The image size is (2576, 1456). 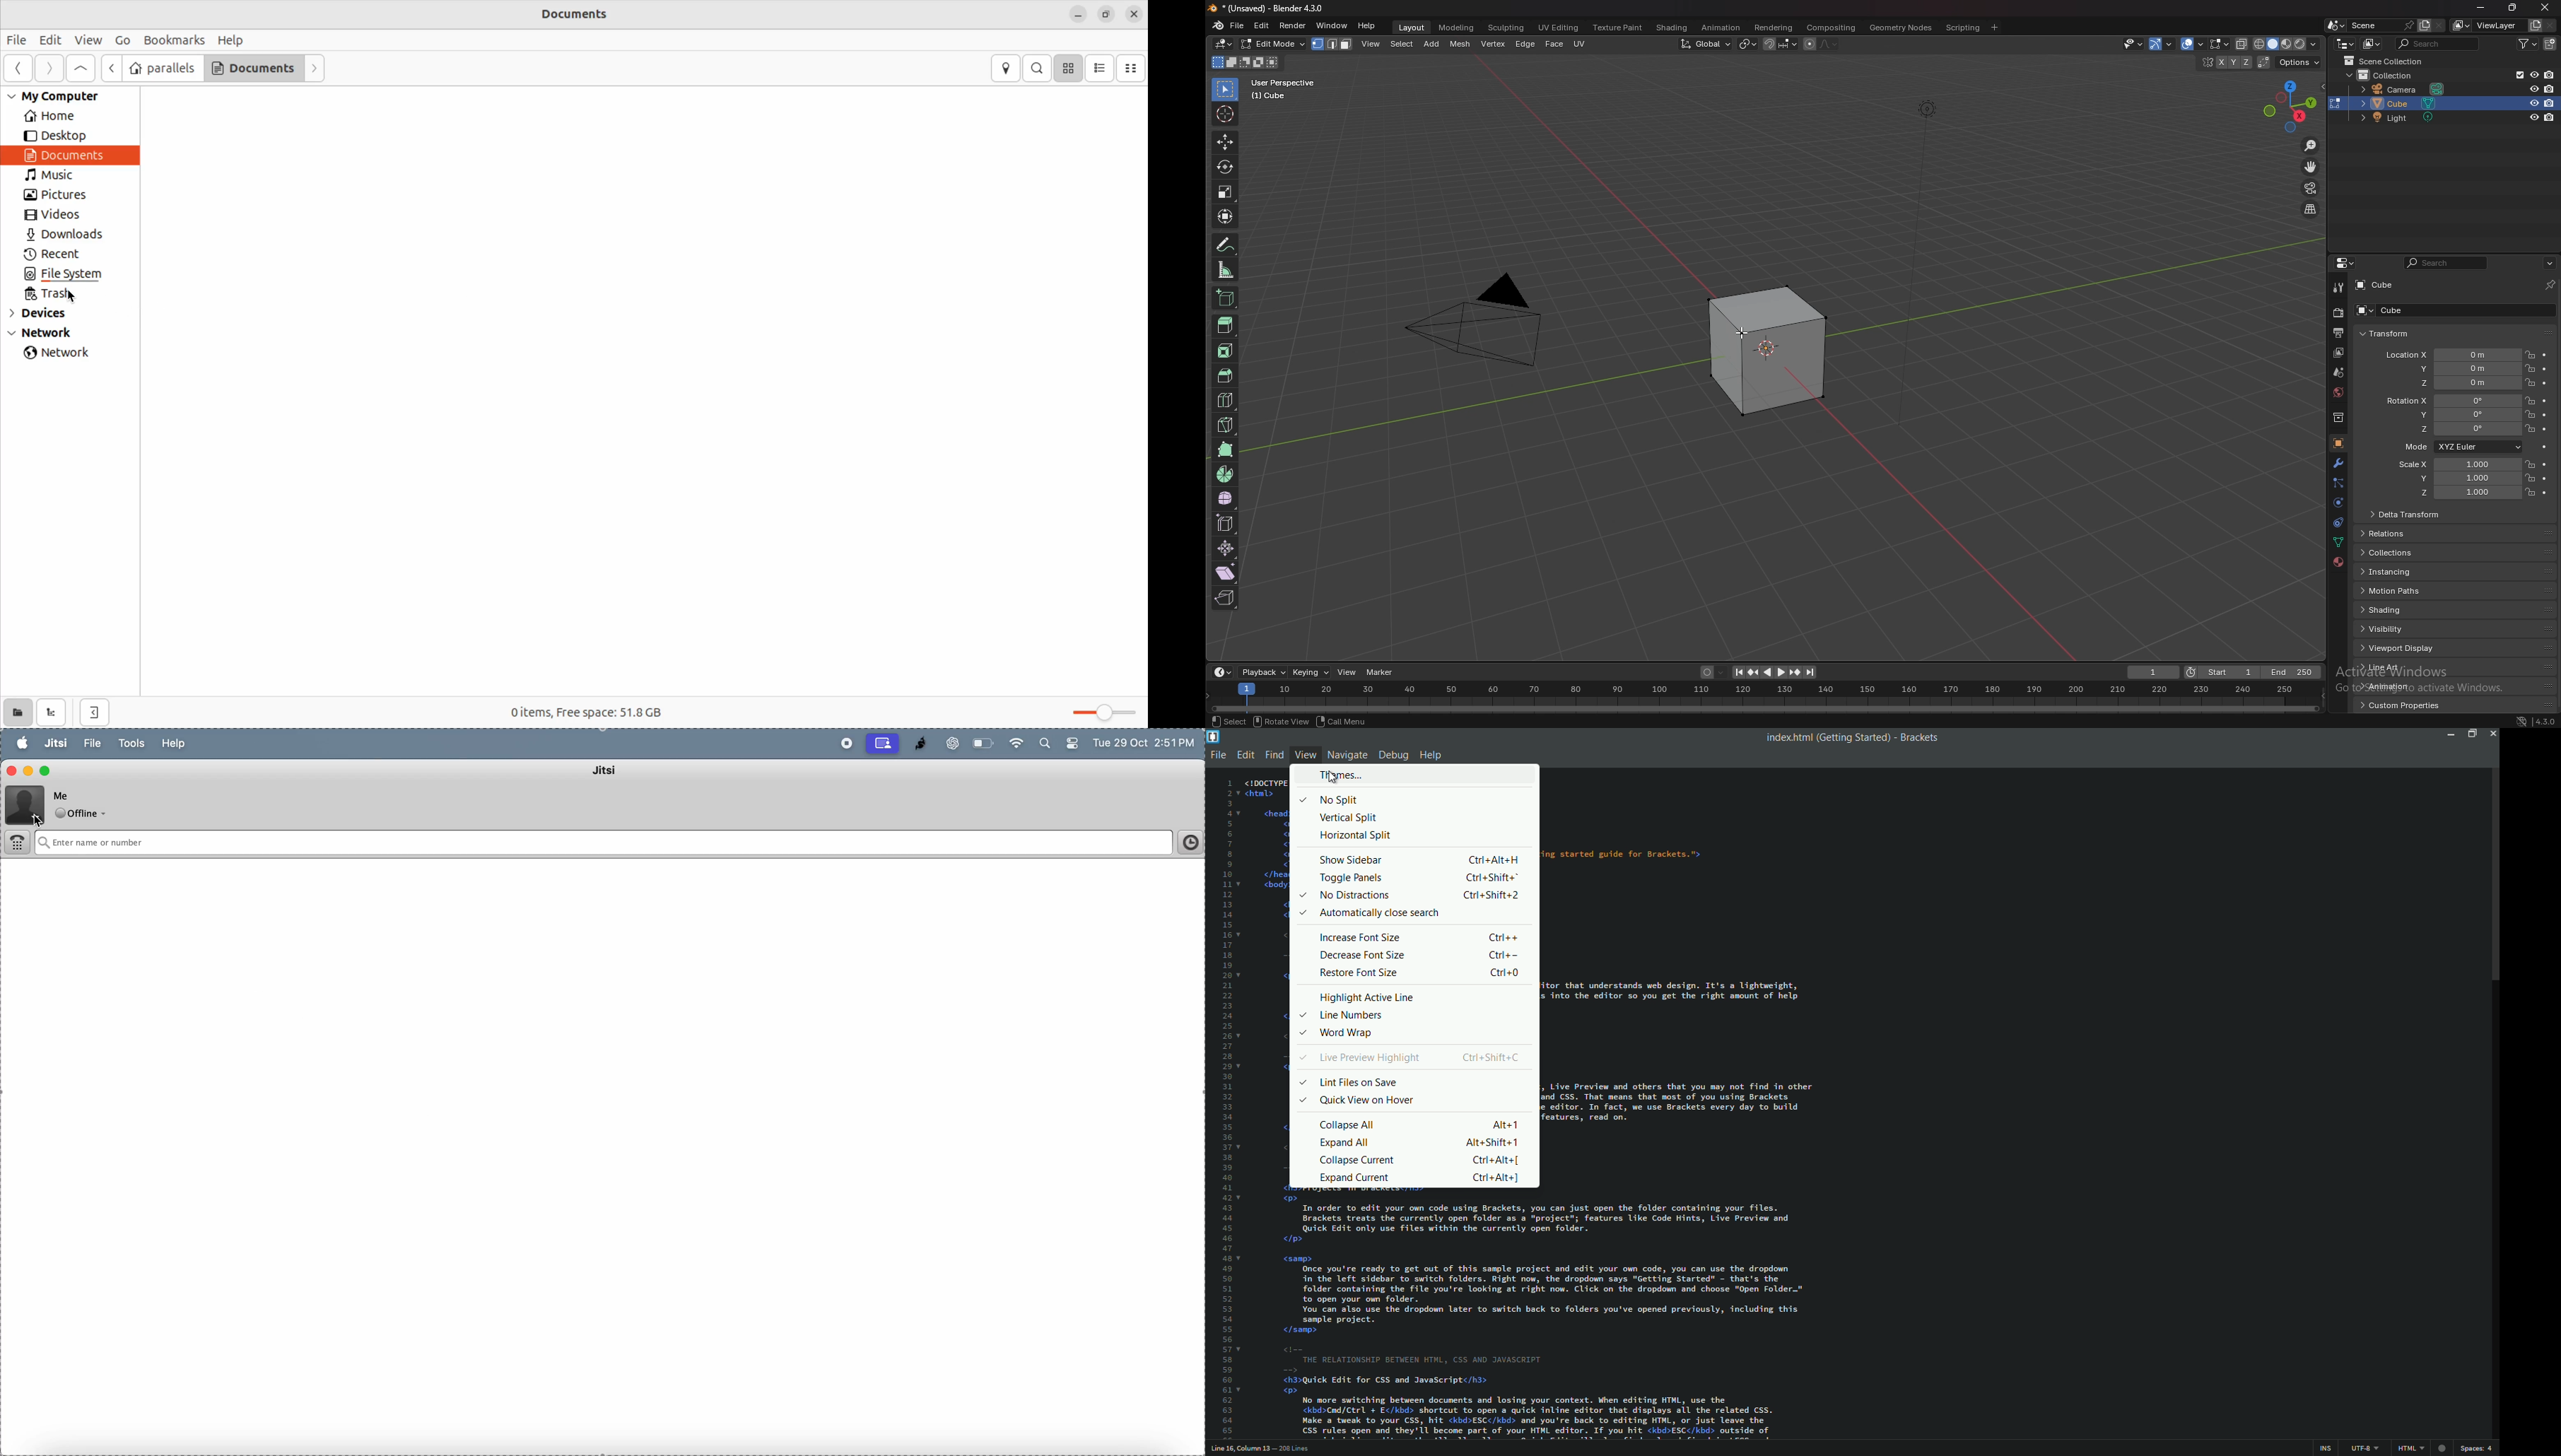 What do you see at coordinates (1504, 1125) in the screenshot?
I see `keyboard shortcut` at bounding box center [1504, 1125].